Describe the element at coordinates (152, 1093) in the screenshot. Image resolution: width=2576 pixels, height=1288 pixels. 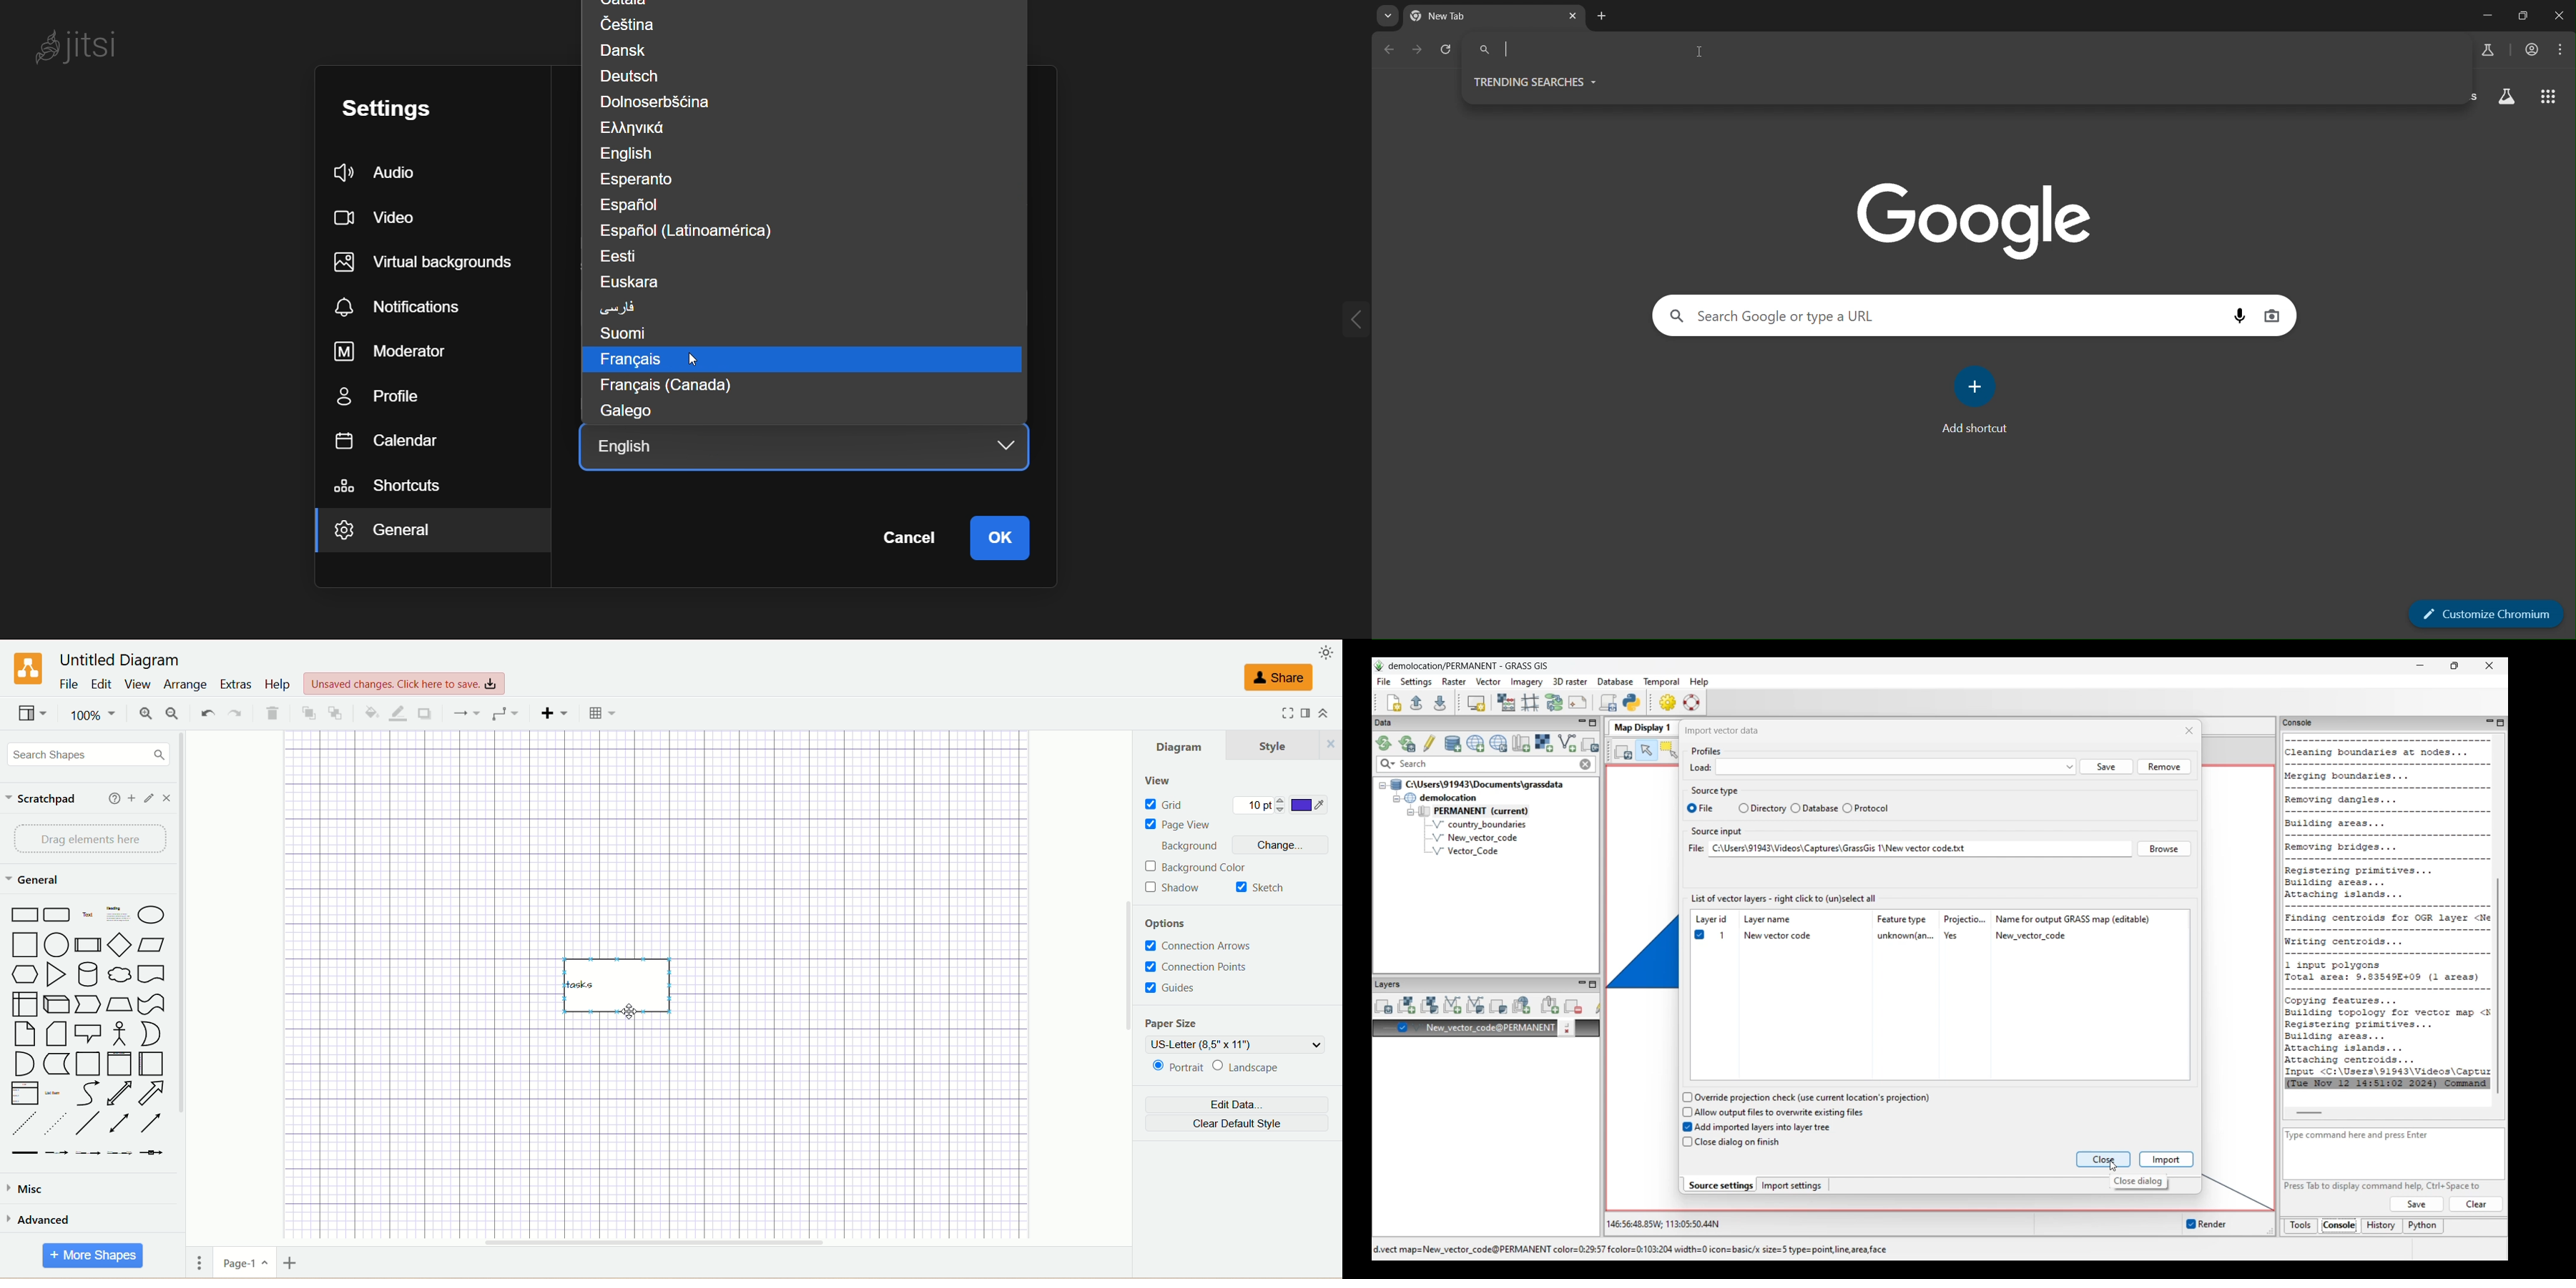
I see `Arrow` at that location.